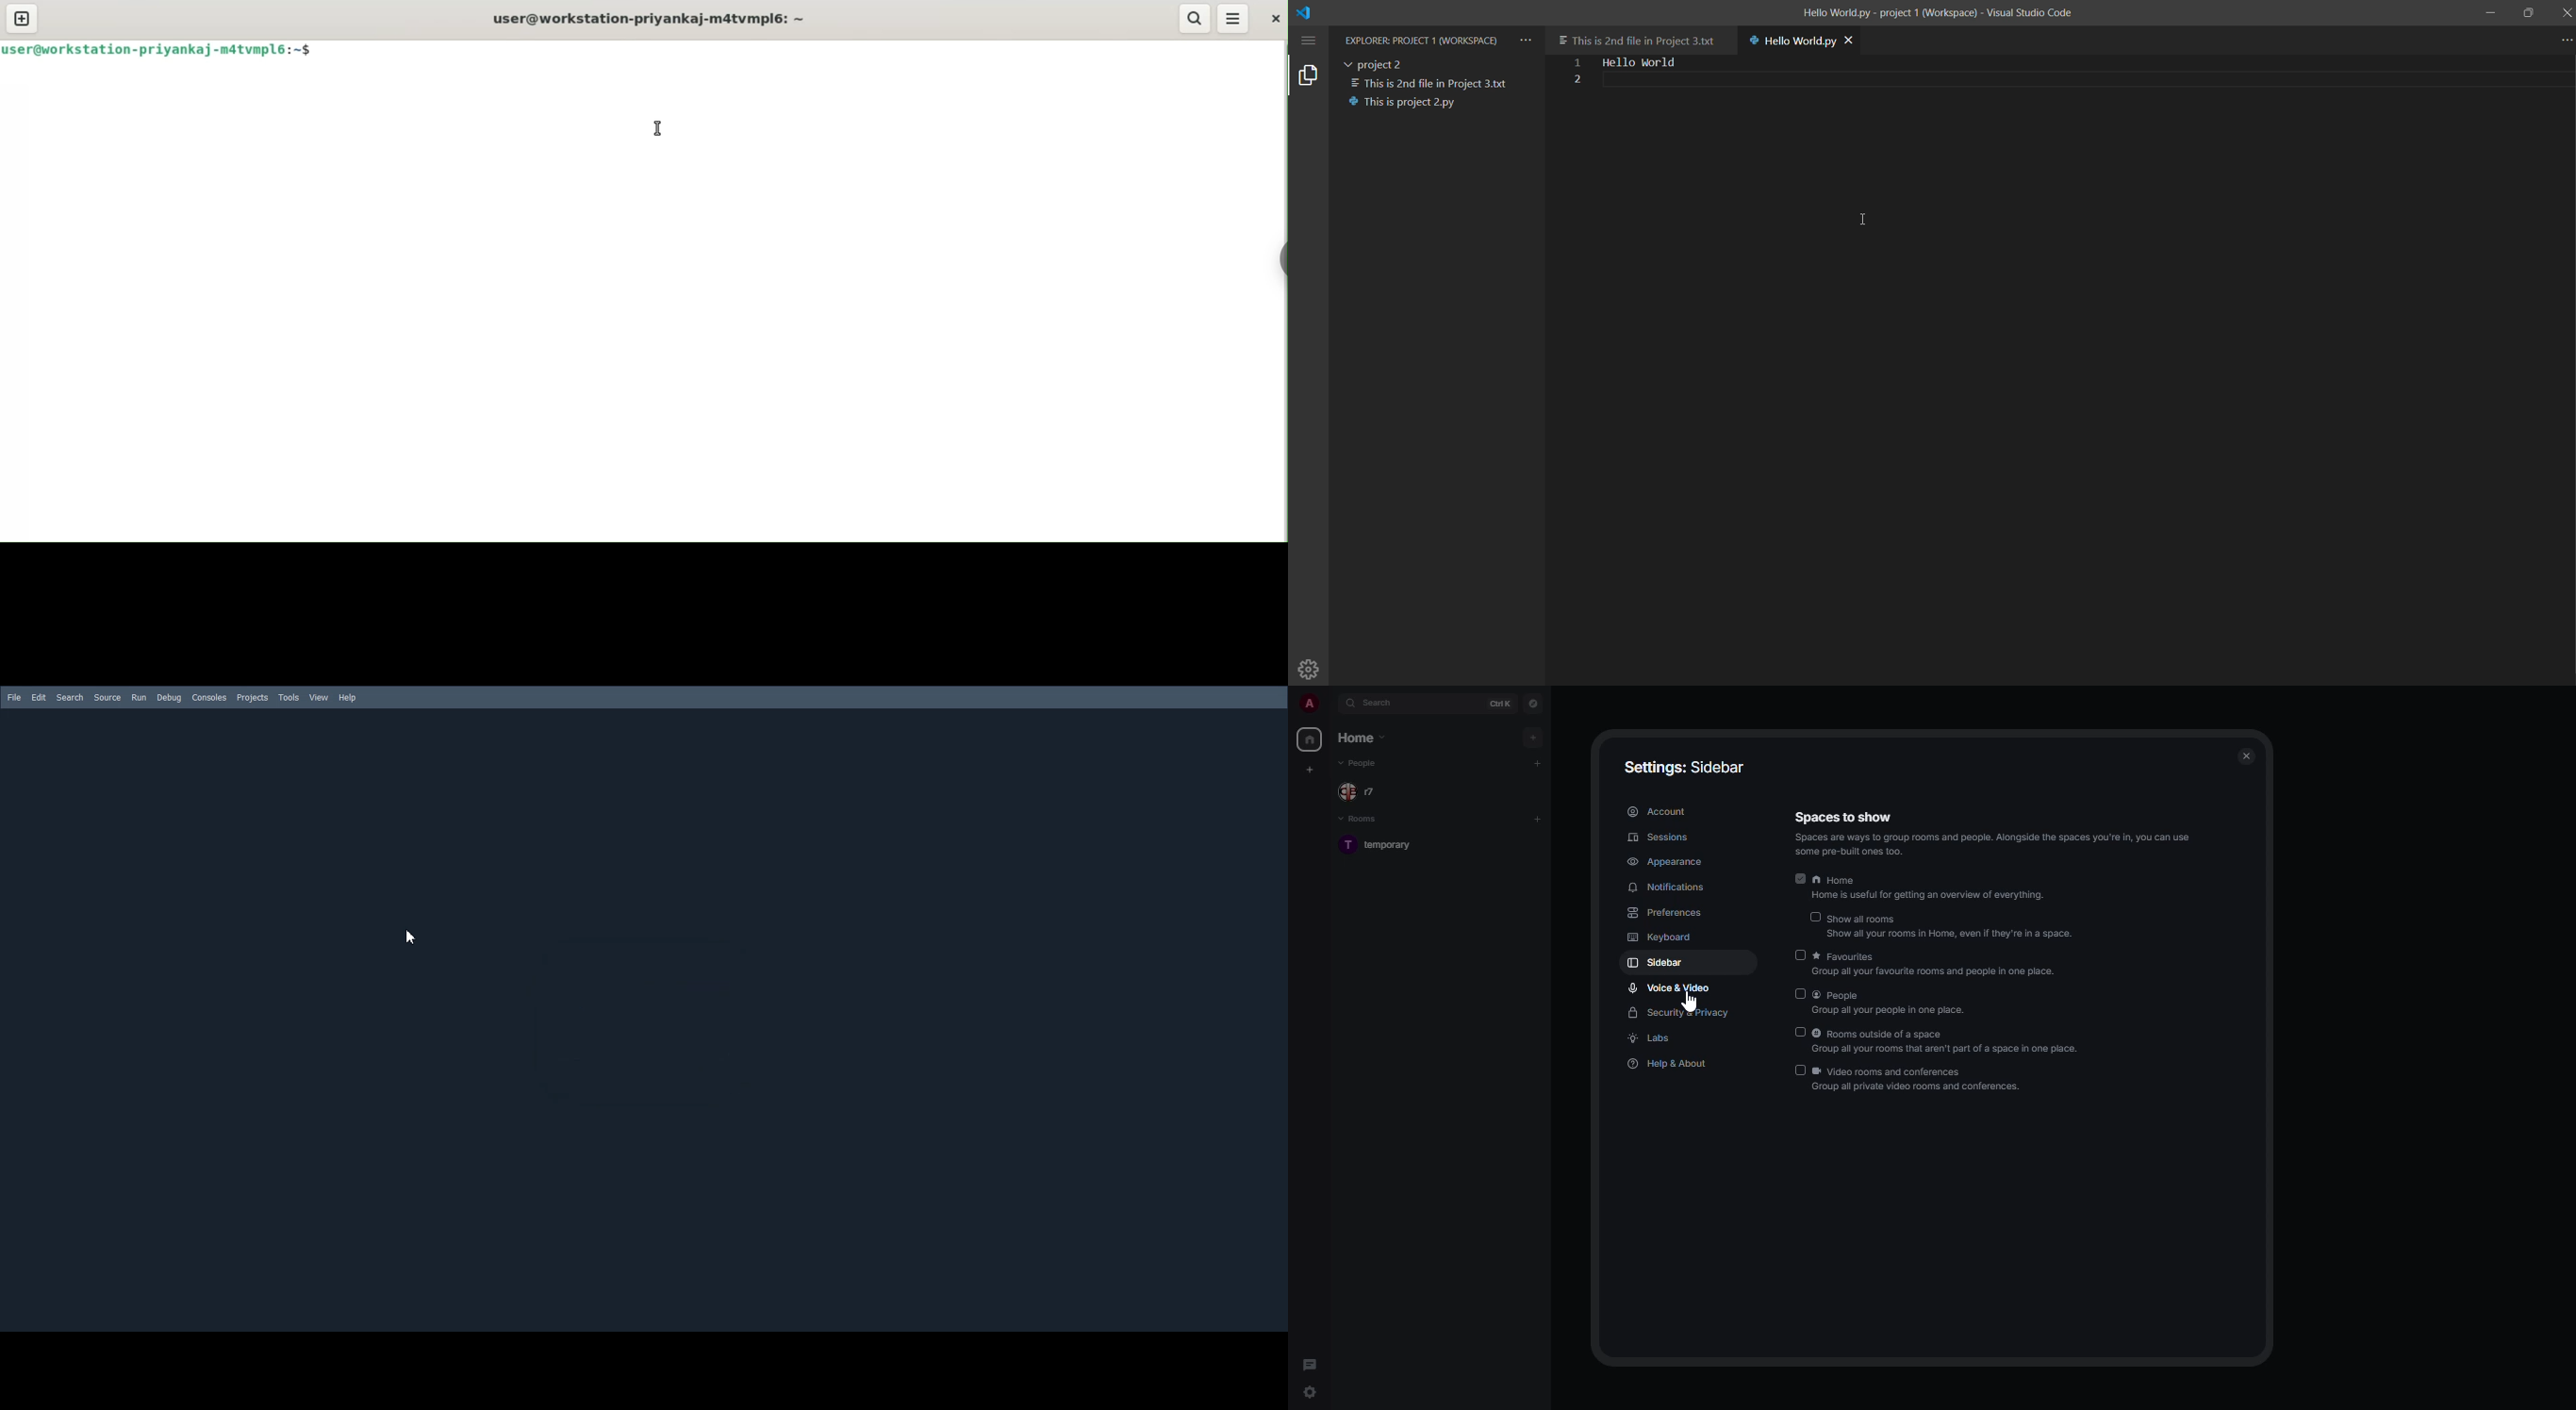 The width and height of the screenshot is (2576, 1428). I want to click on notifications, so click(1672, 888).